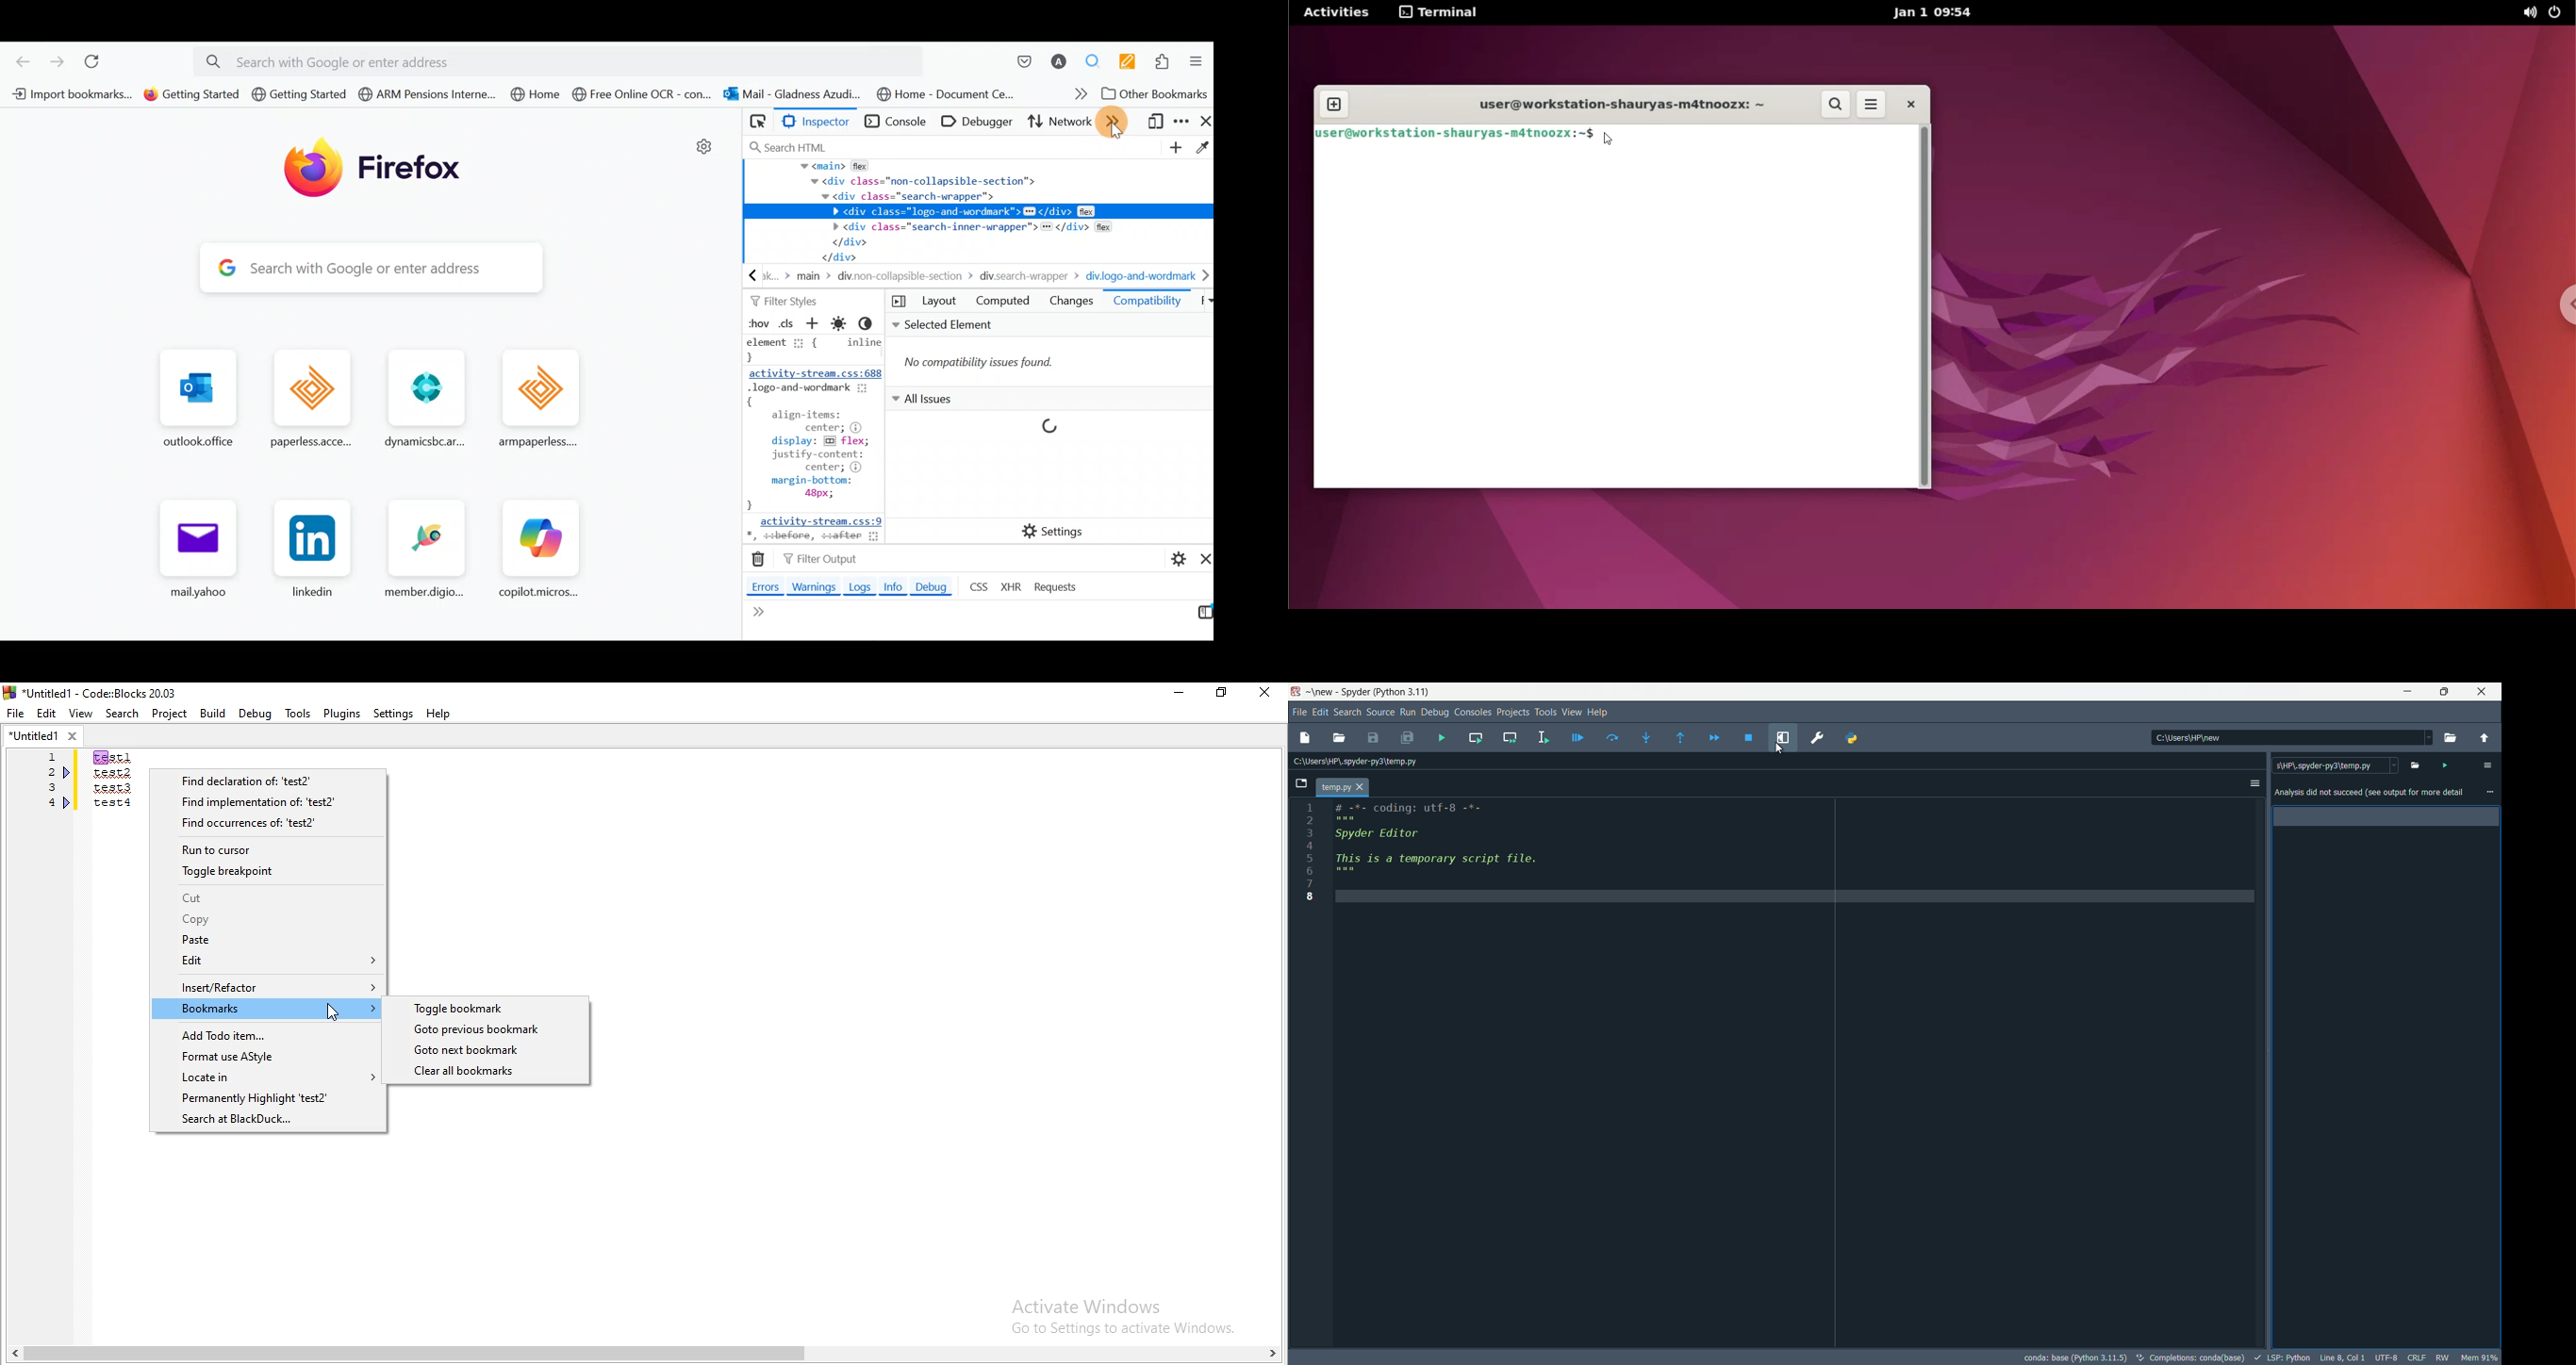 The height and width of the screenshot is (1372, 2576). I want to click on Goto previous bookmark, so click(488, 1028).